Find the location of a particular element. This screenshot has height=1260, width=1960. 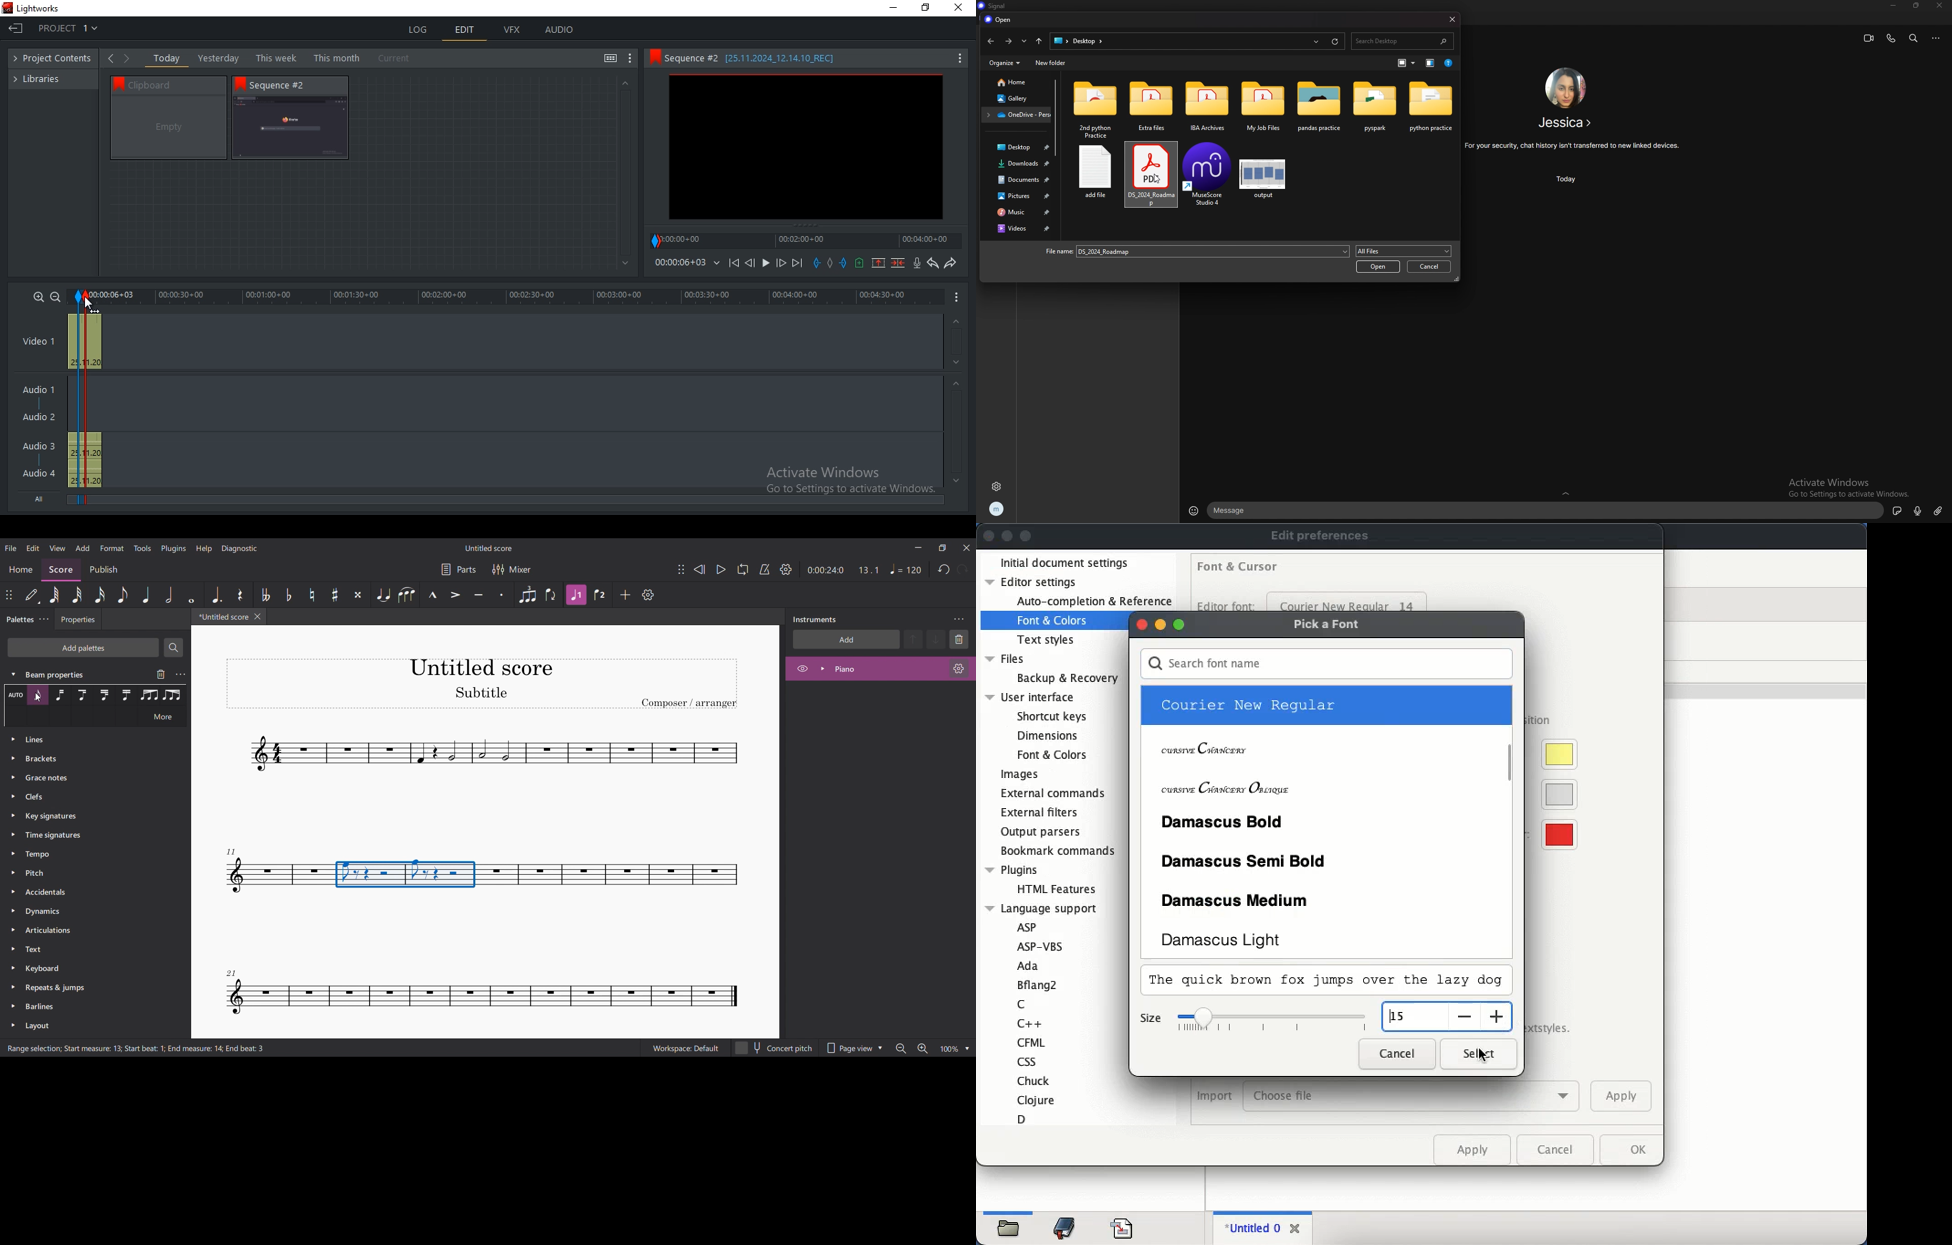

zoom out is located at coordinates (55, 297).